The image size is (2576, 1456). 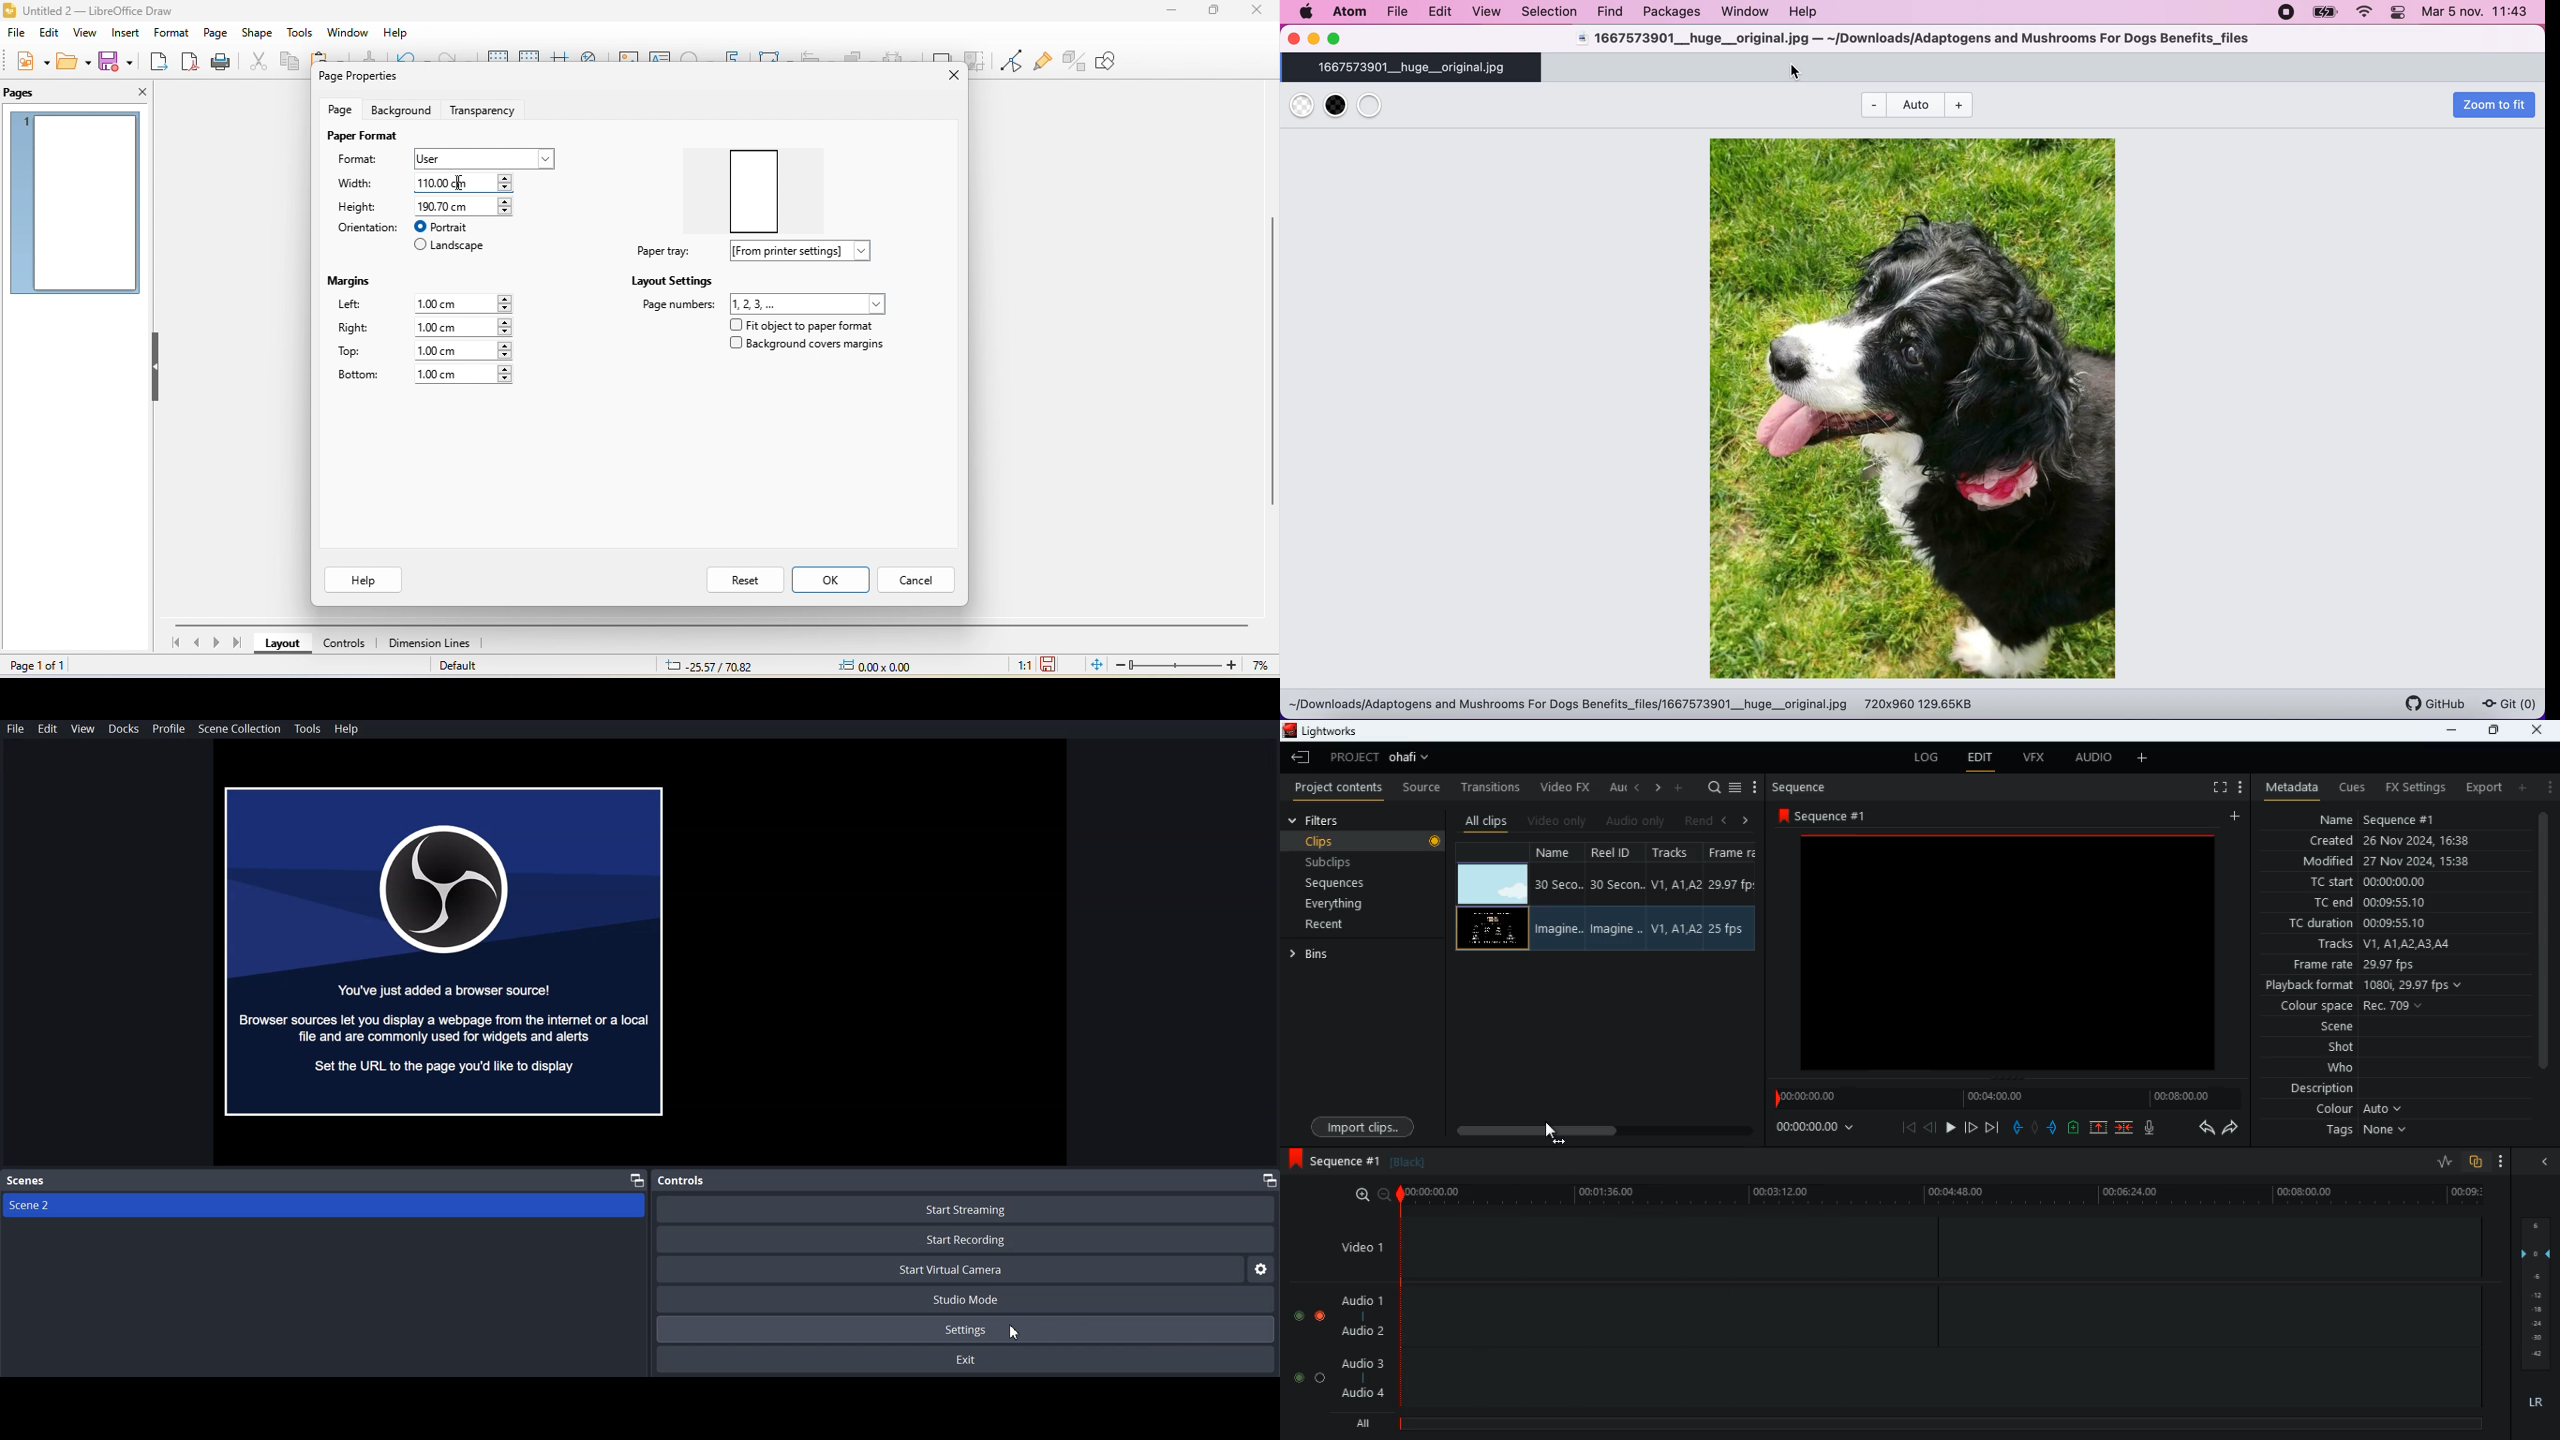 What do you see at coordinates (1378, 758) in the screenshot?
I see `project` at bounding box center [1378, 758].